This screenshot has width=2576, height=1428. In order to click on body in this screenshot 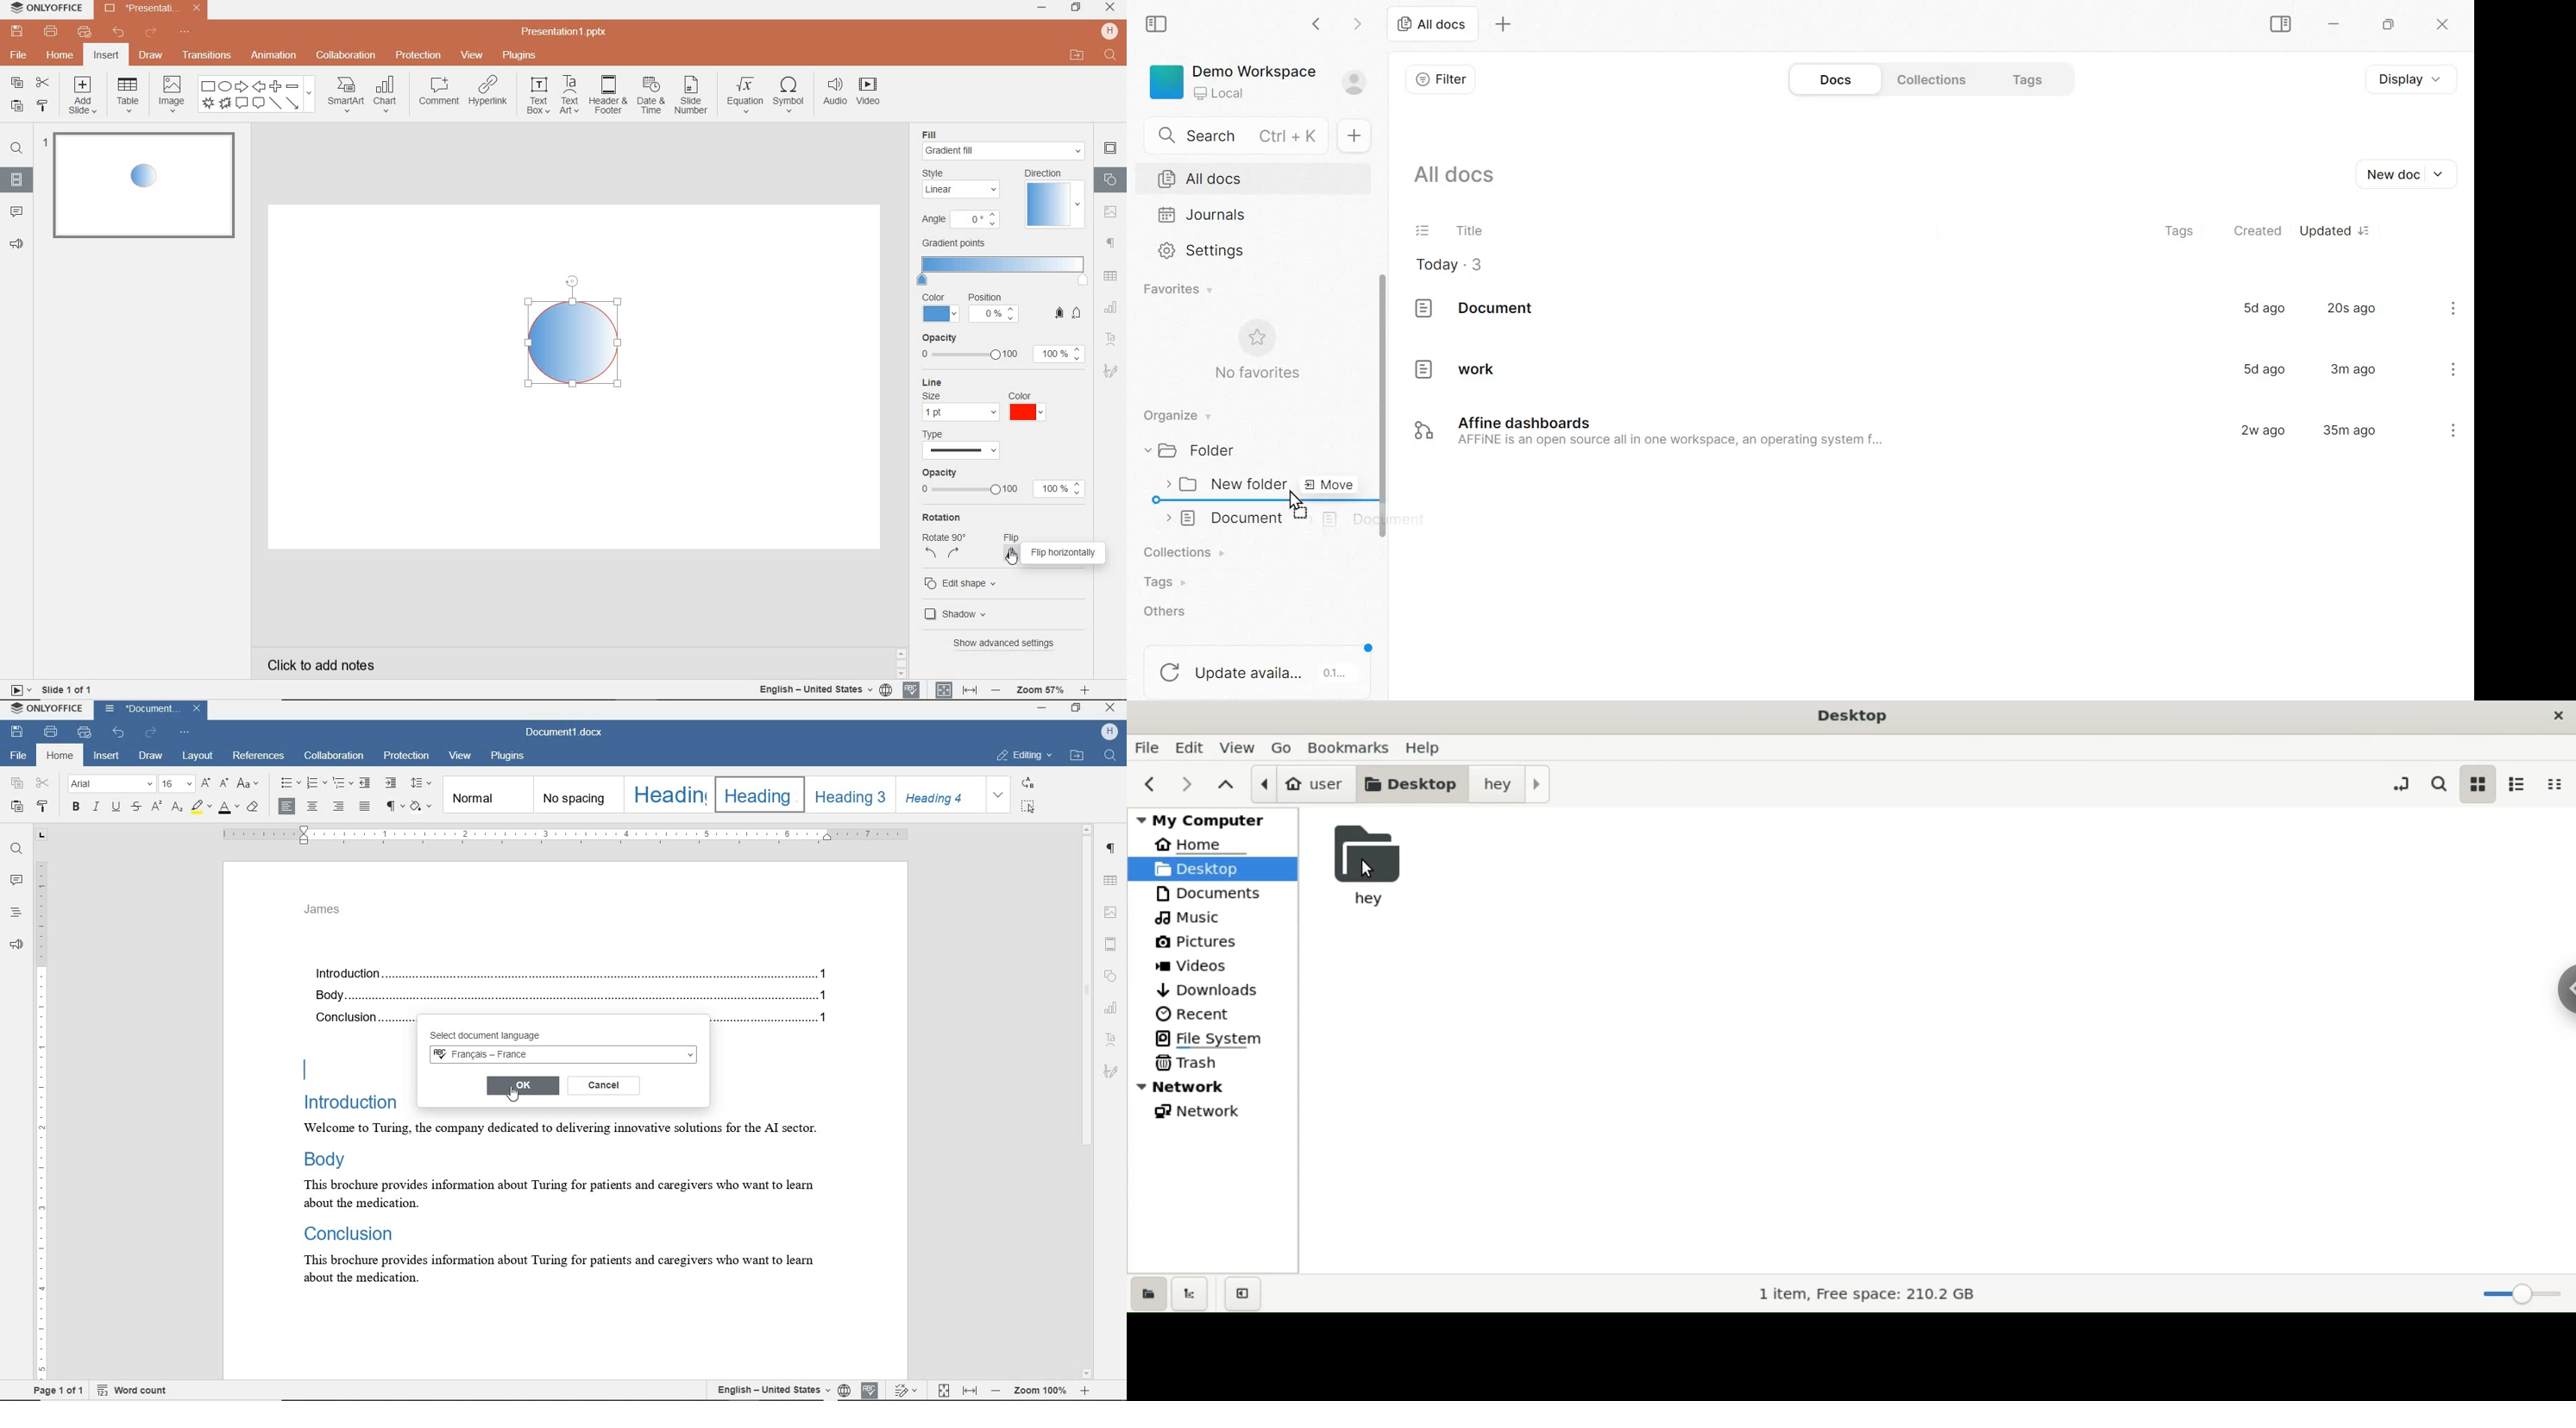, I will do `click(330, 1158)`.